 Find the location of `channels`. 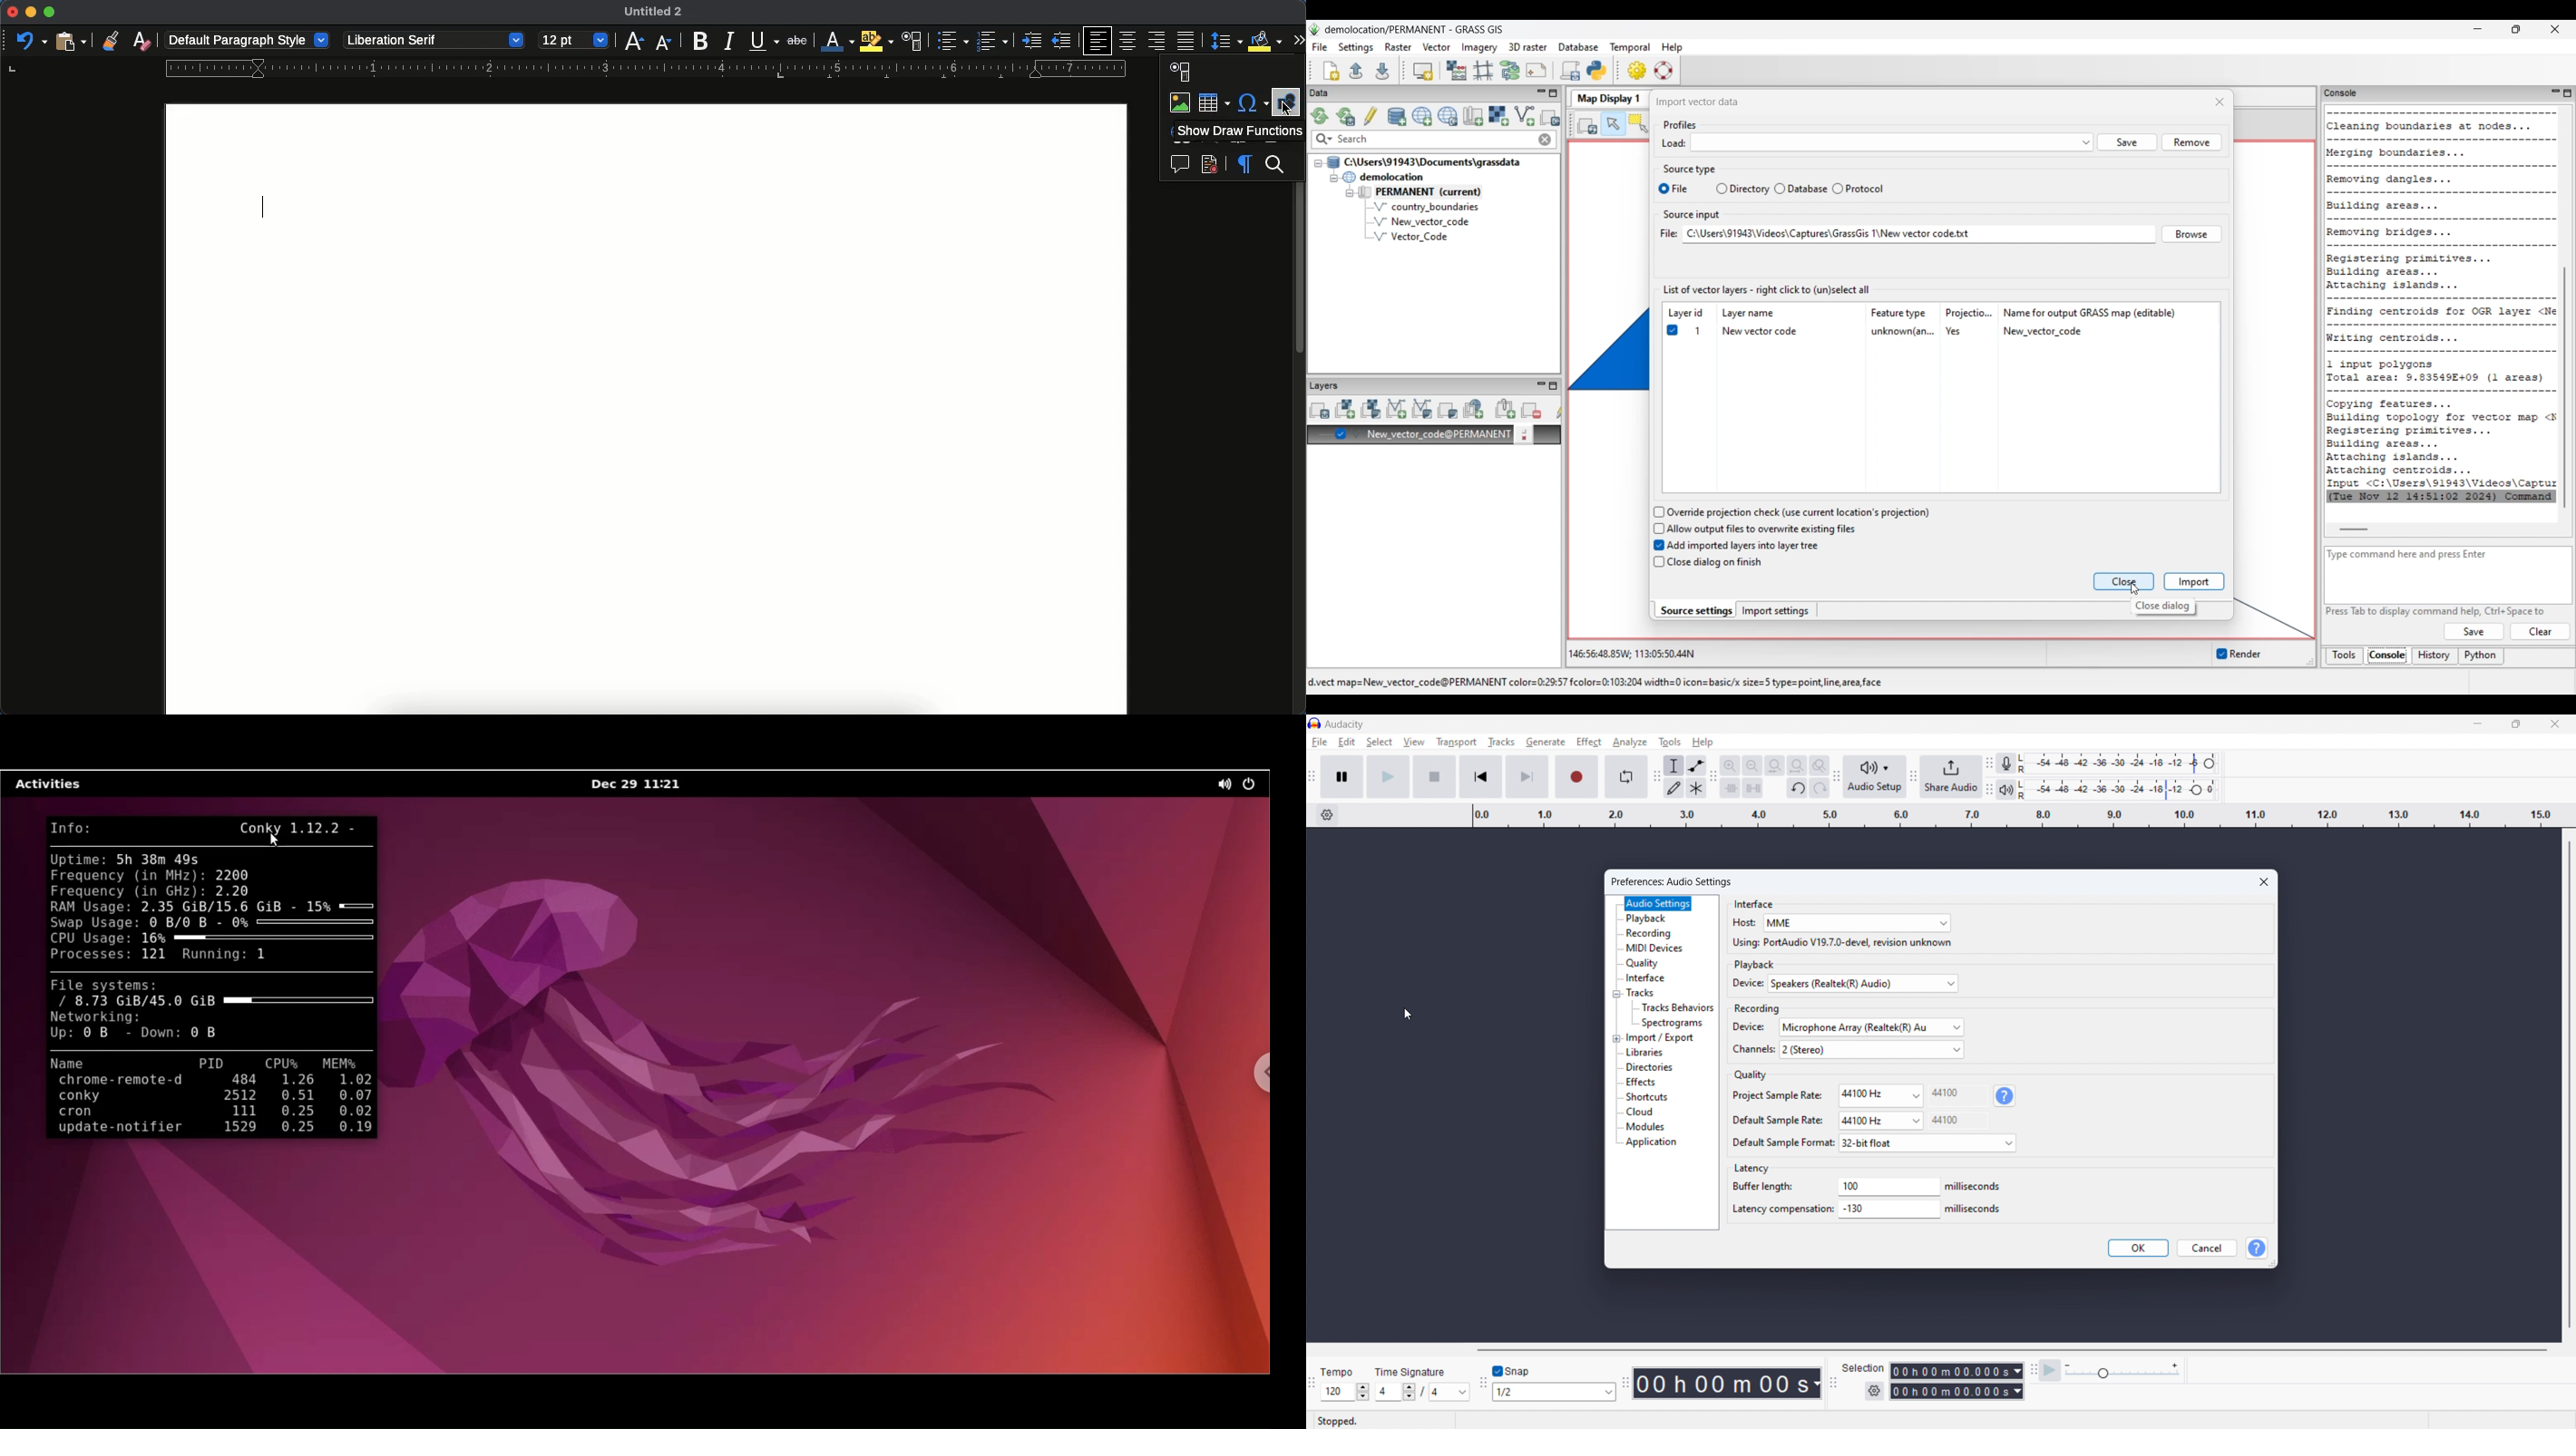

channels is located at coordinates (1752, 1049).